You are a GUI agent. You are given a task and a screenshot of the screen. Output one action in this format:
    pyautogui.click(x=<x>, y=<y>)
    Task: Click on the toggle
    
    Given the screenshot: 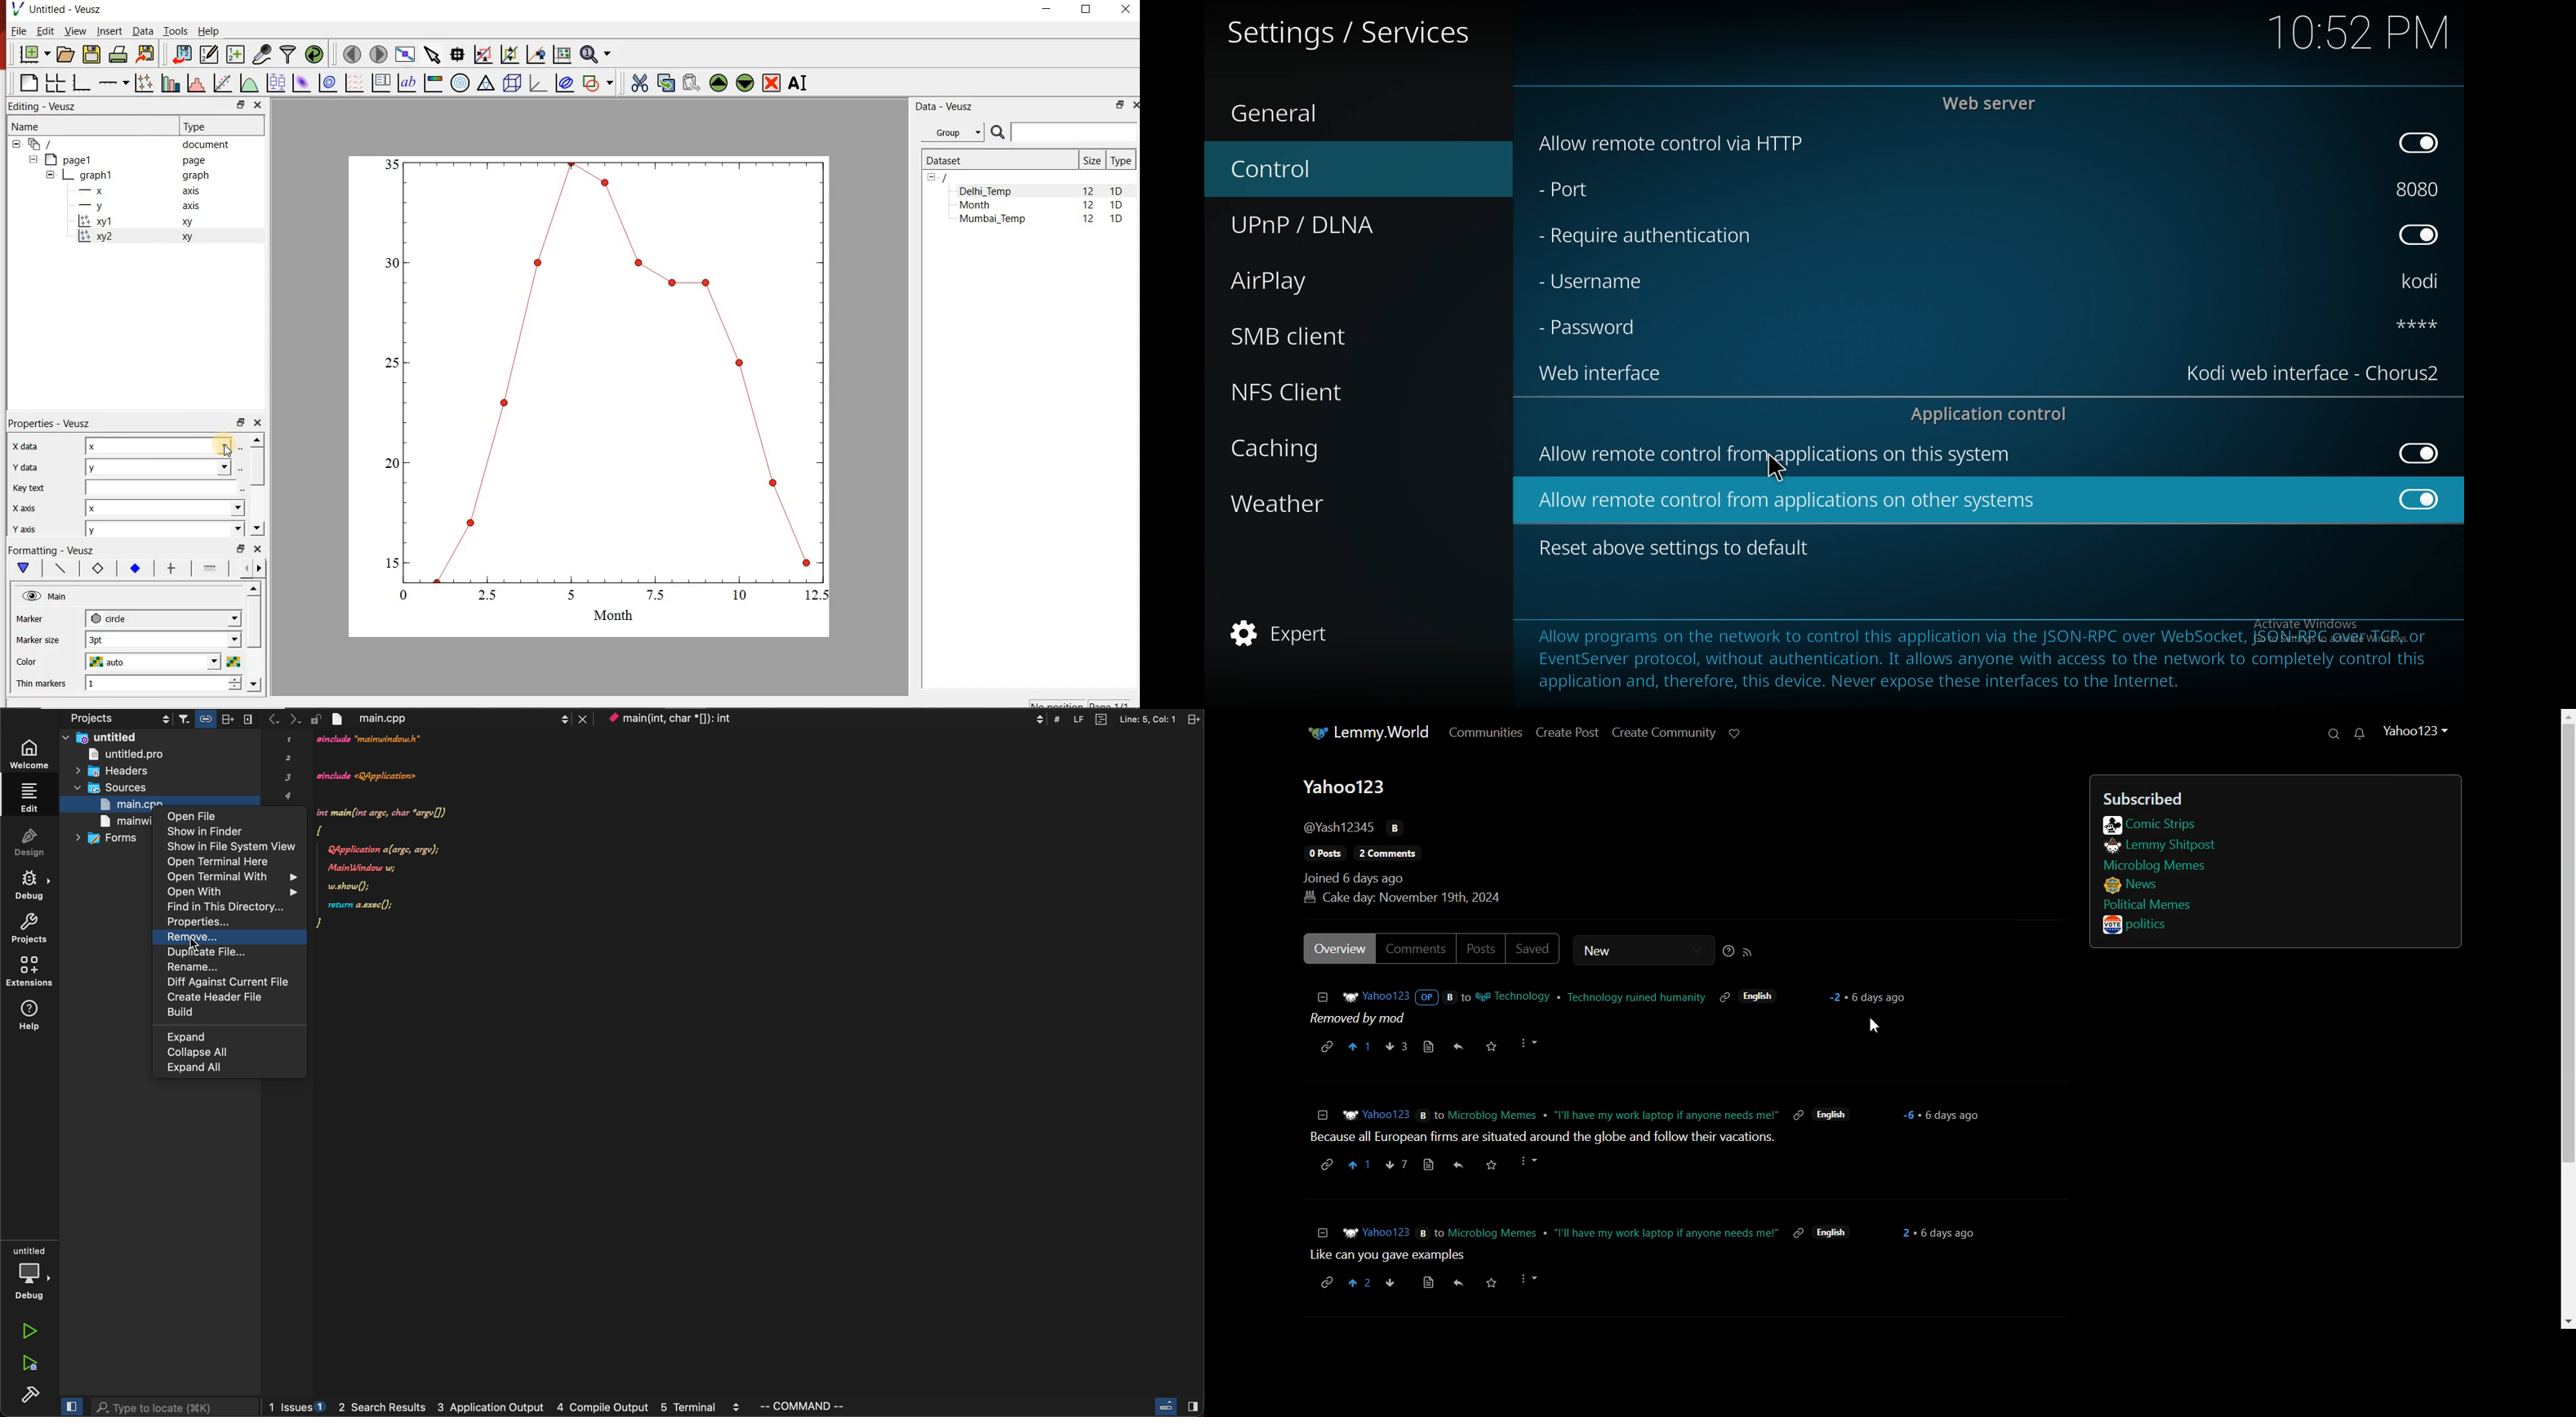 What is the action you would take?
    pyautogui.click(x=2420, y=454)
    